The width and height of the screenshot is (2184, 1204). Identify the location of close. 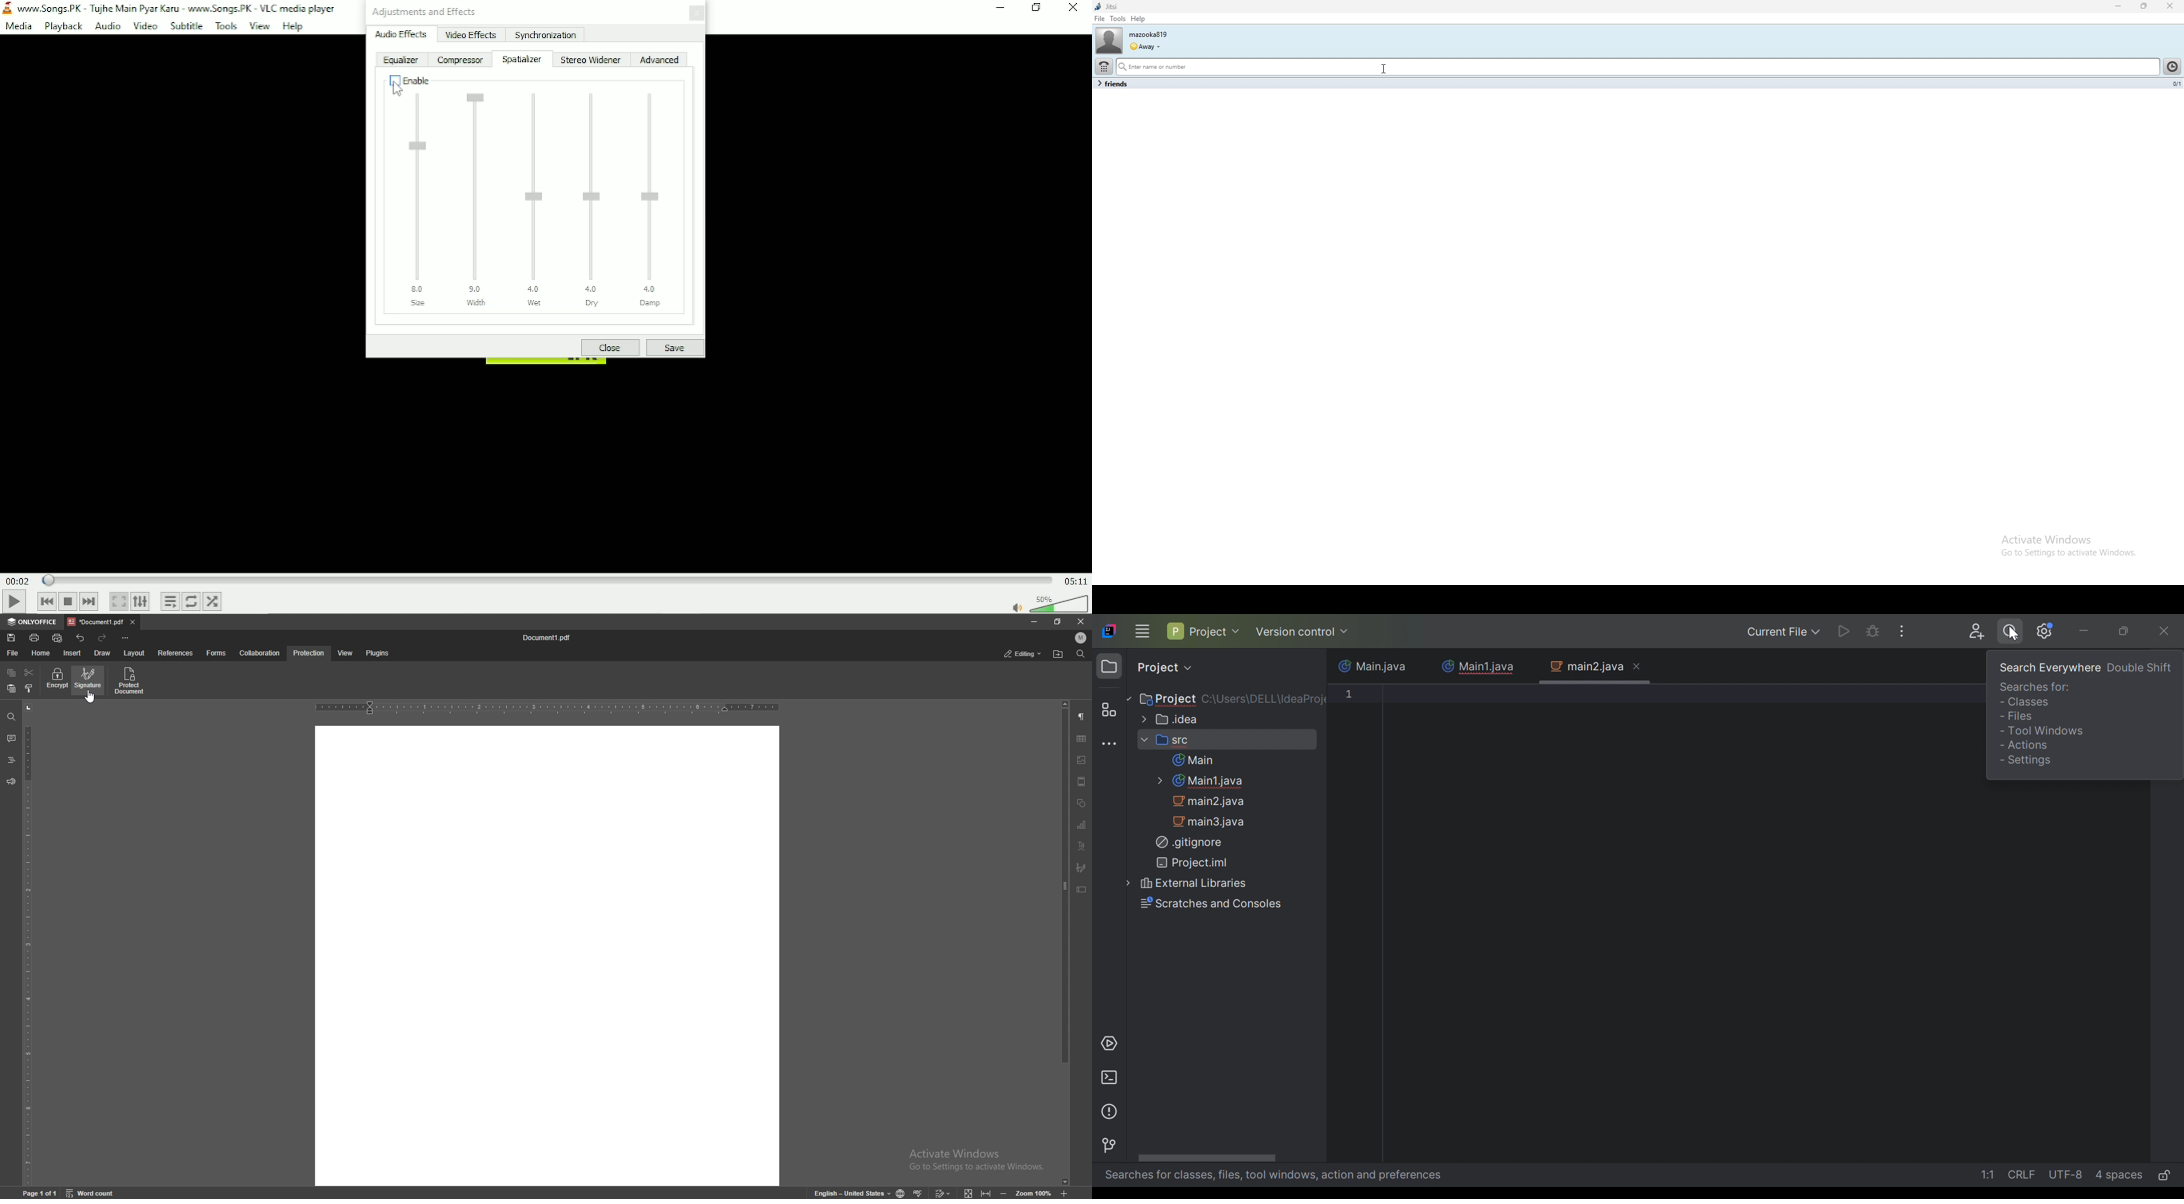
(1082, 621).